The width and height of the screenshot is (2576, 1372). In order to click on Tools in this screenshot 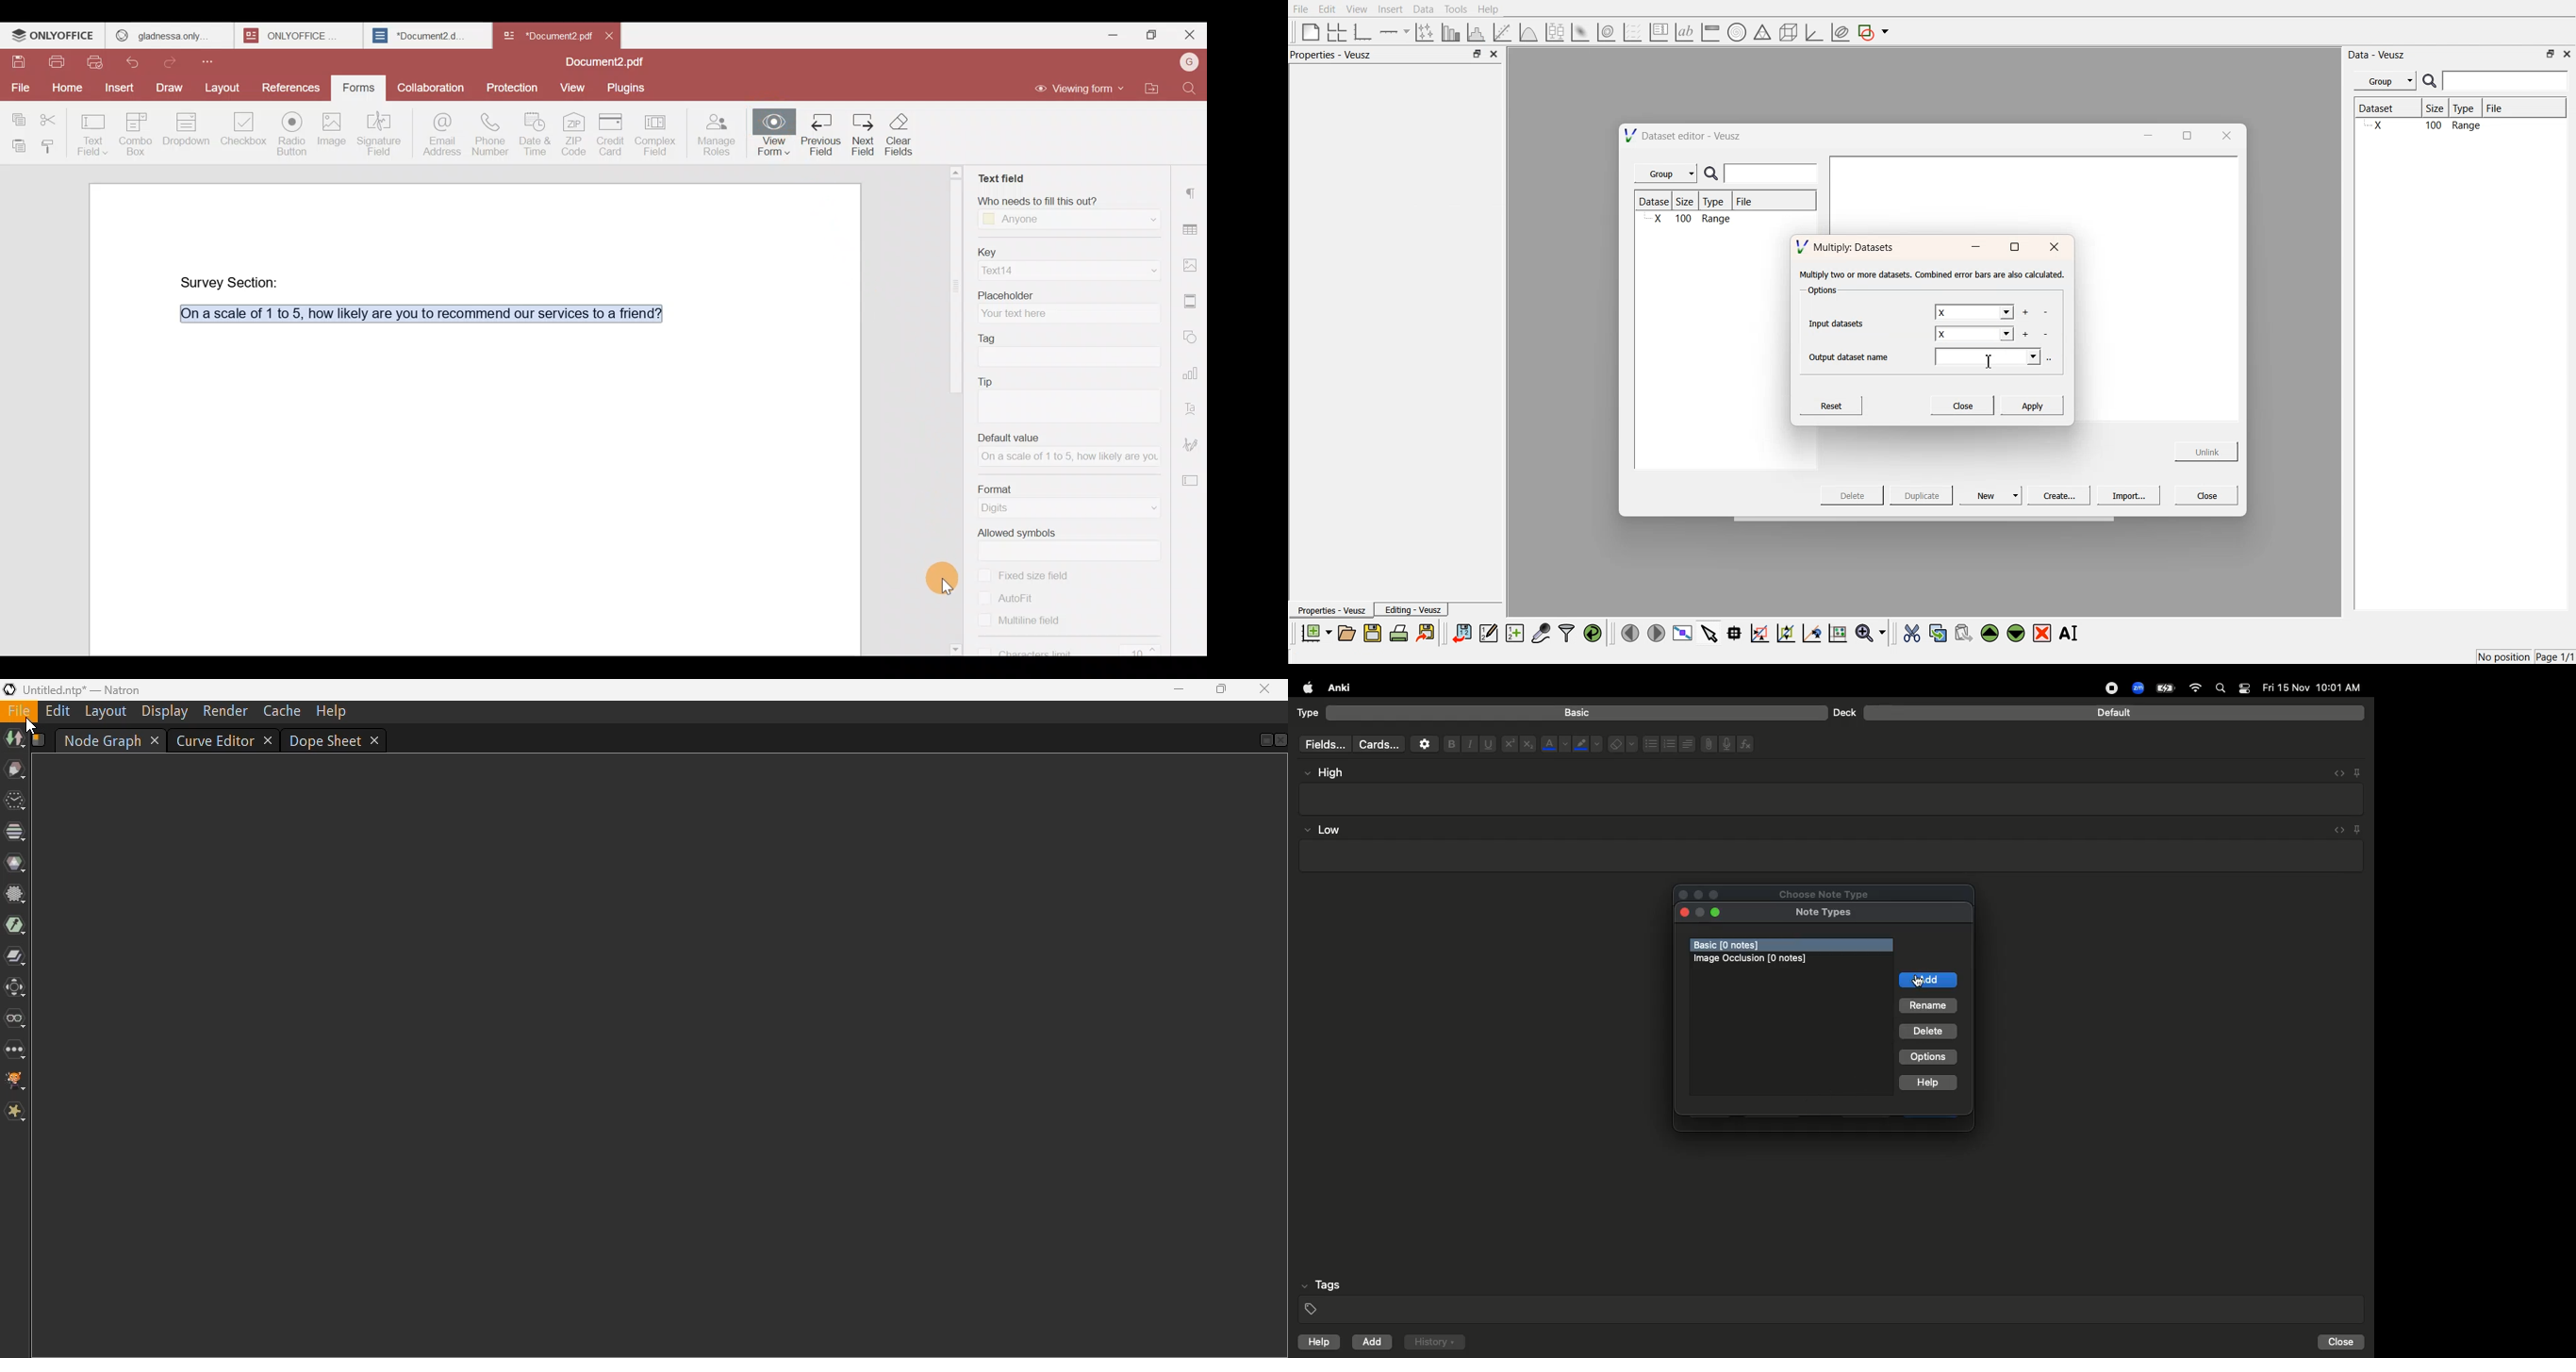, I will do `click(1454, 9)`.